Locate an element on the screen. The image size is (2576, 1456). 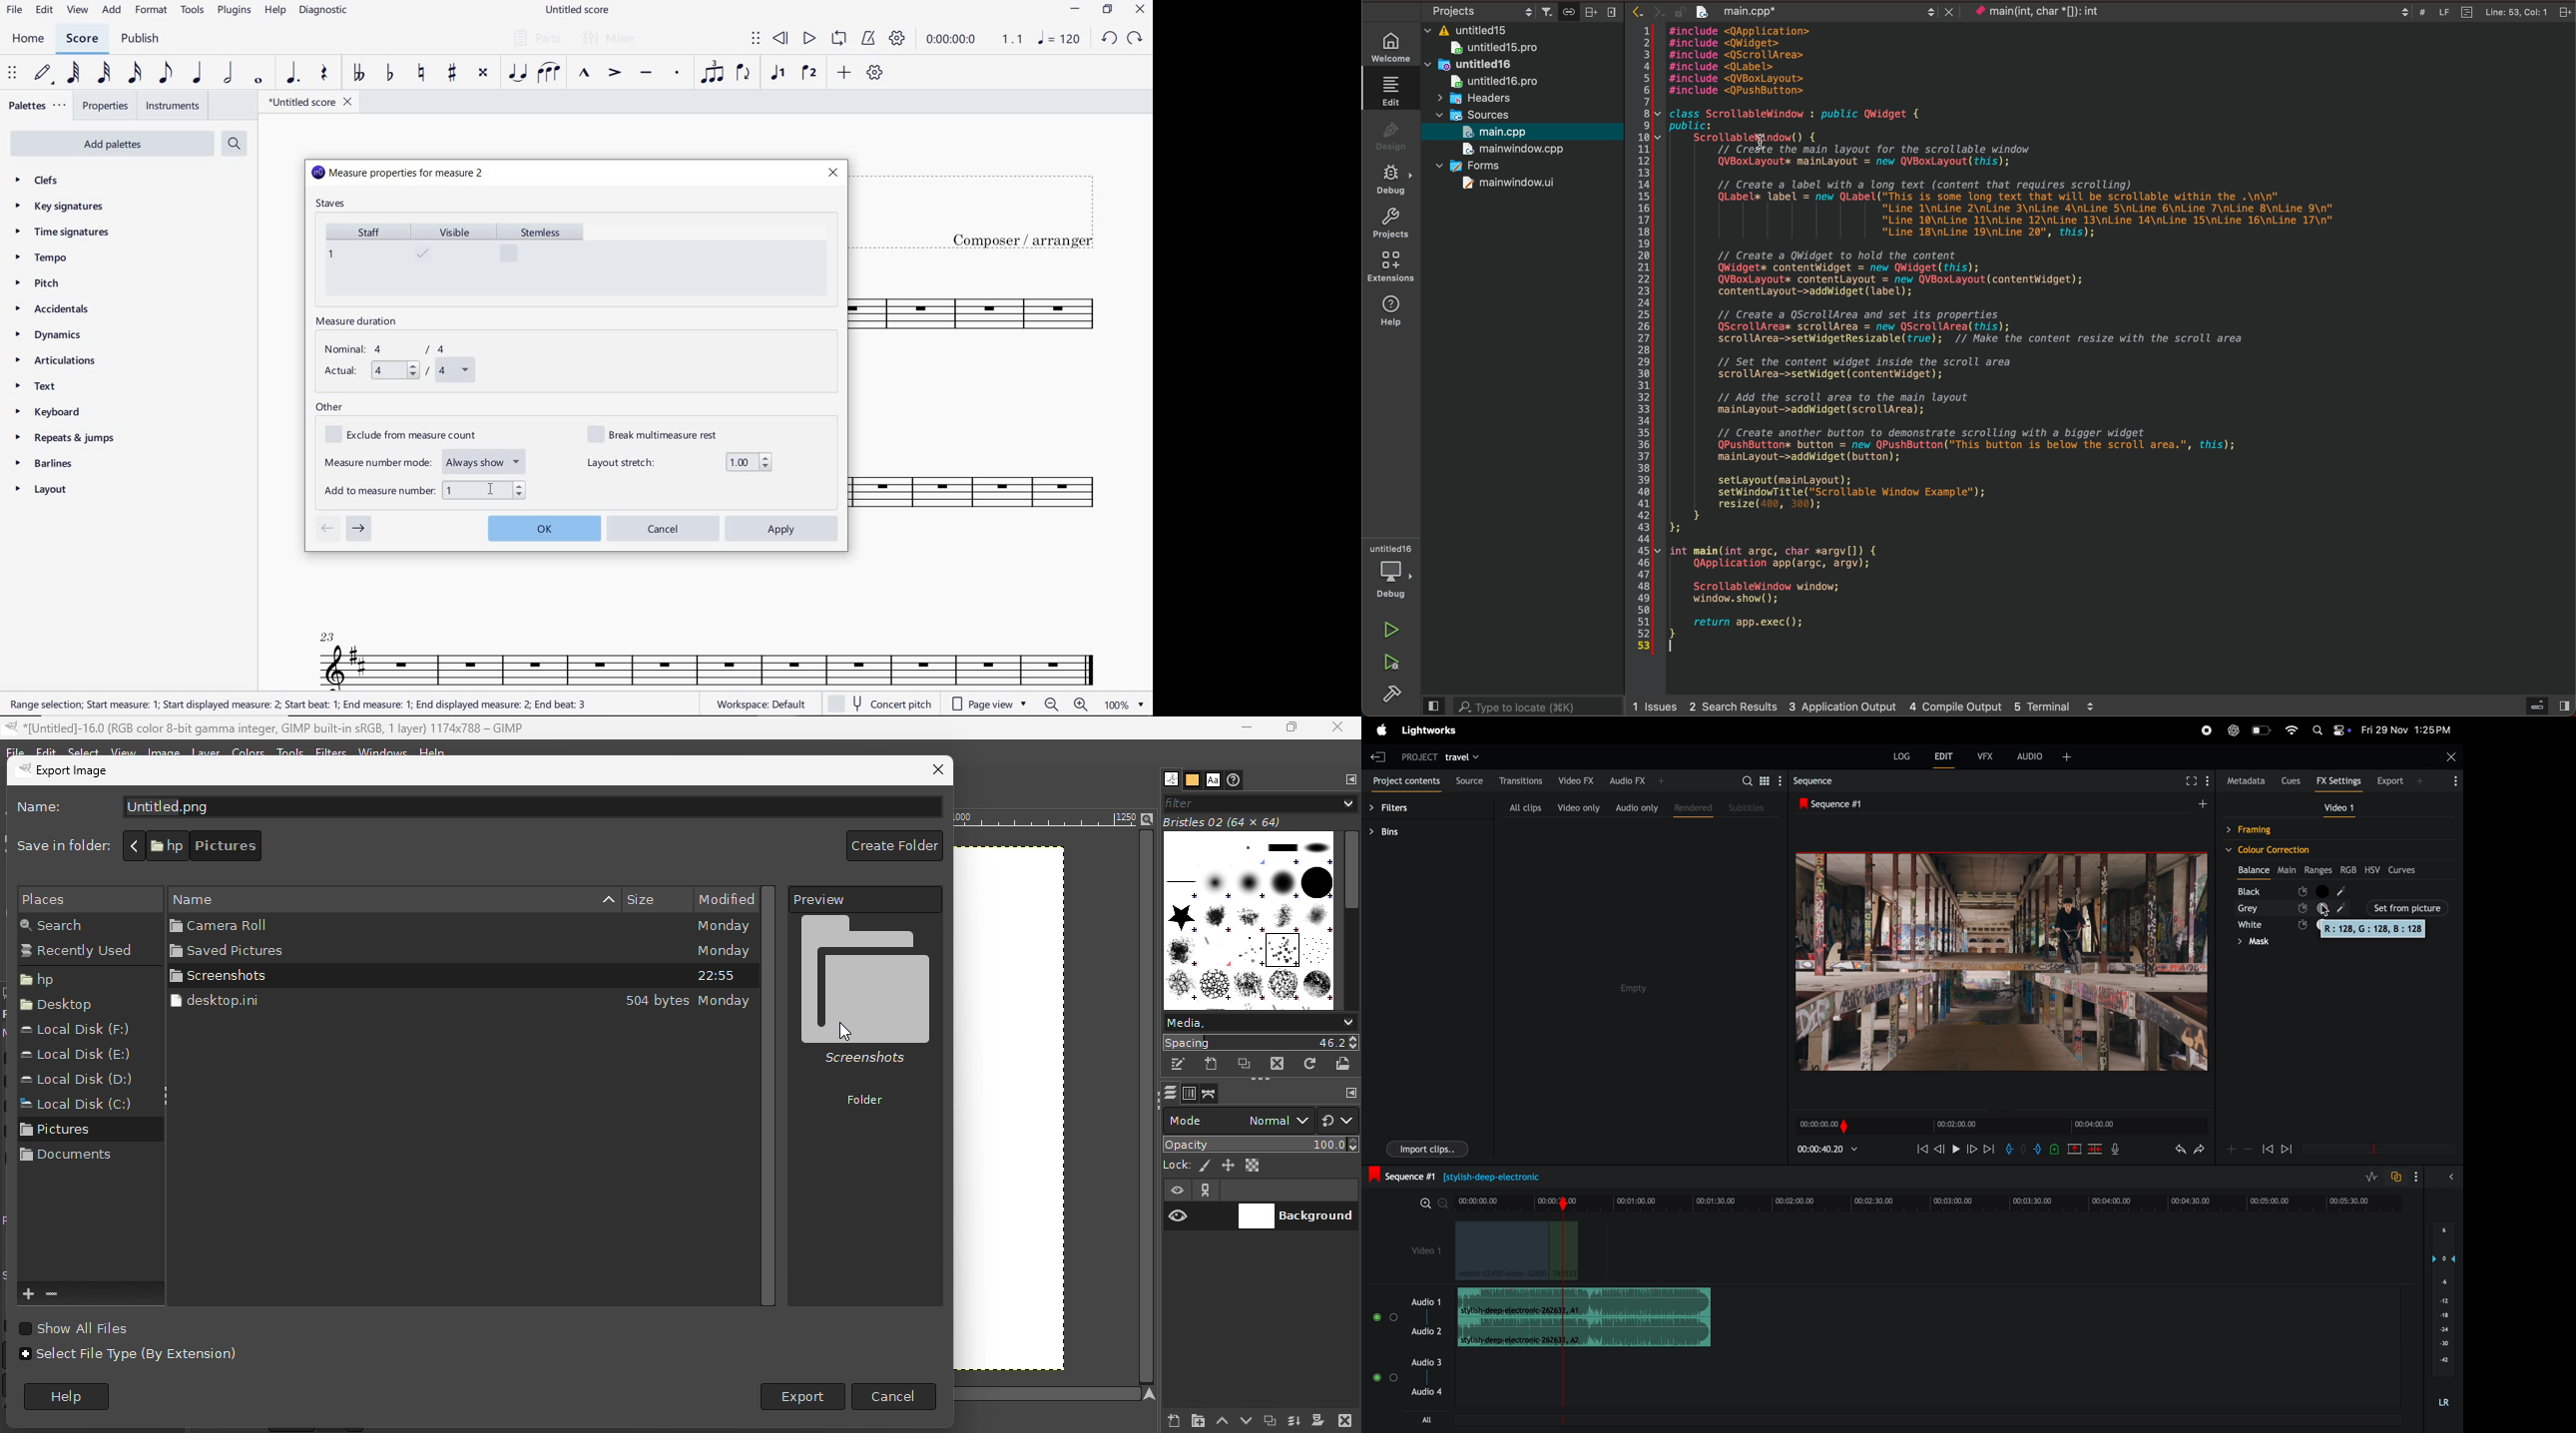
mic is located at coordinates (2118, 1149).